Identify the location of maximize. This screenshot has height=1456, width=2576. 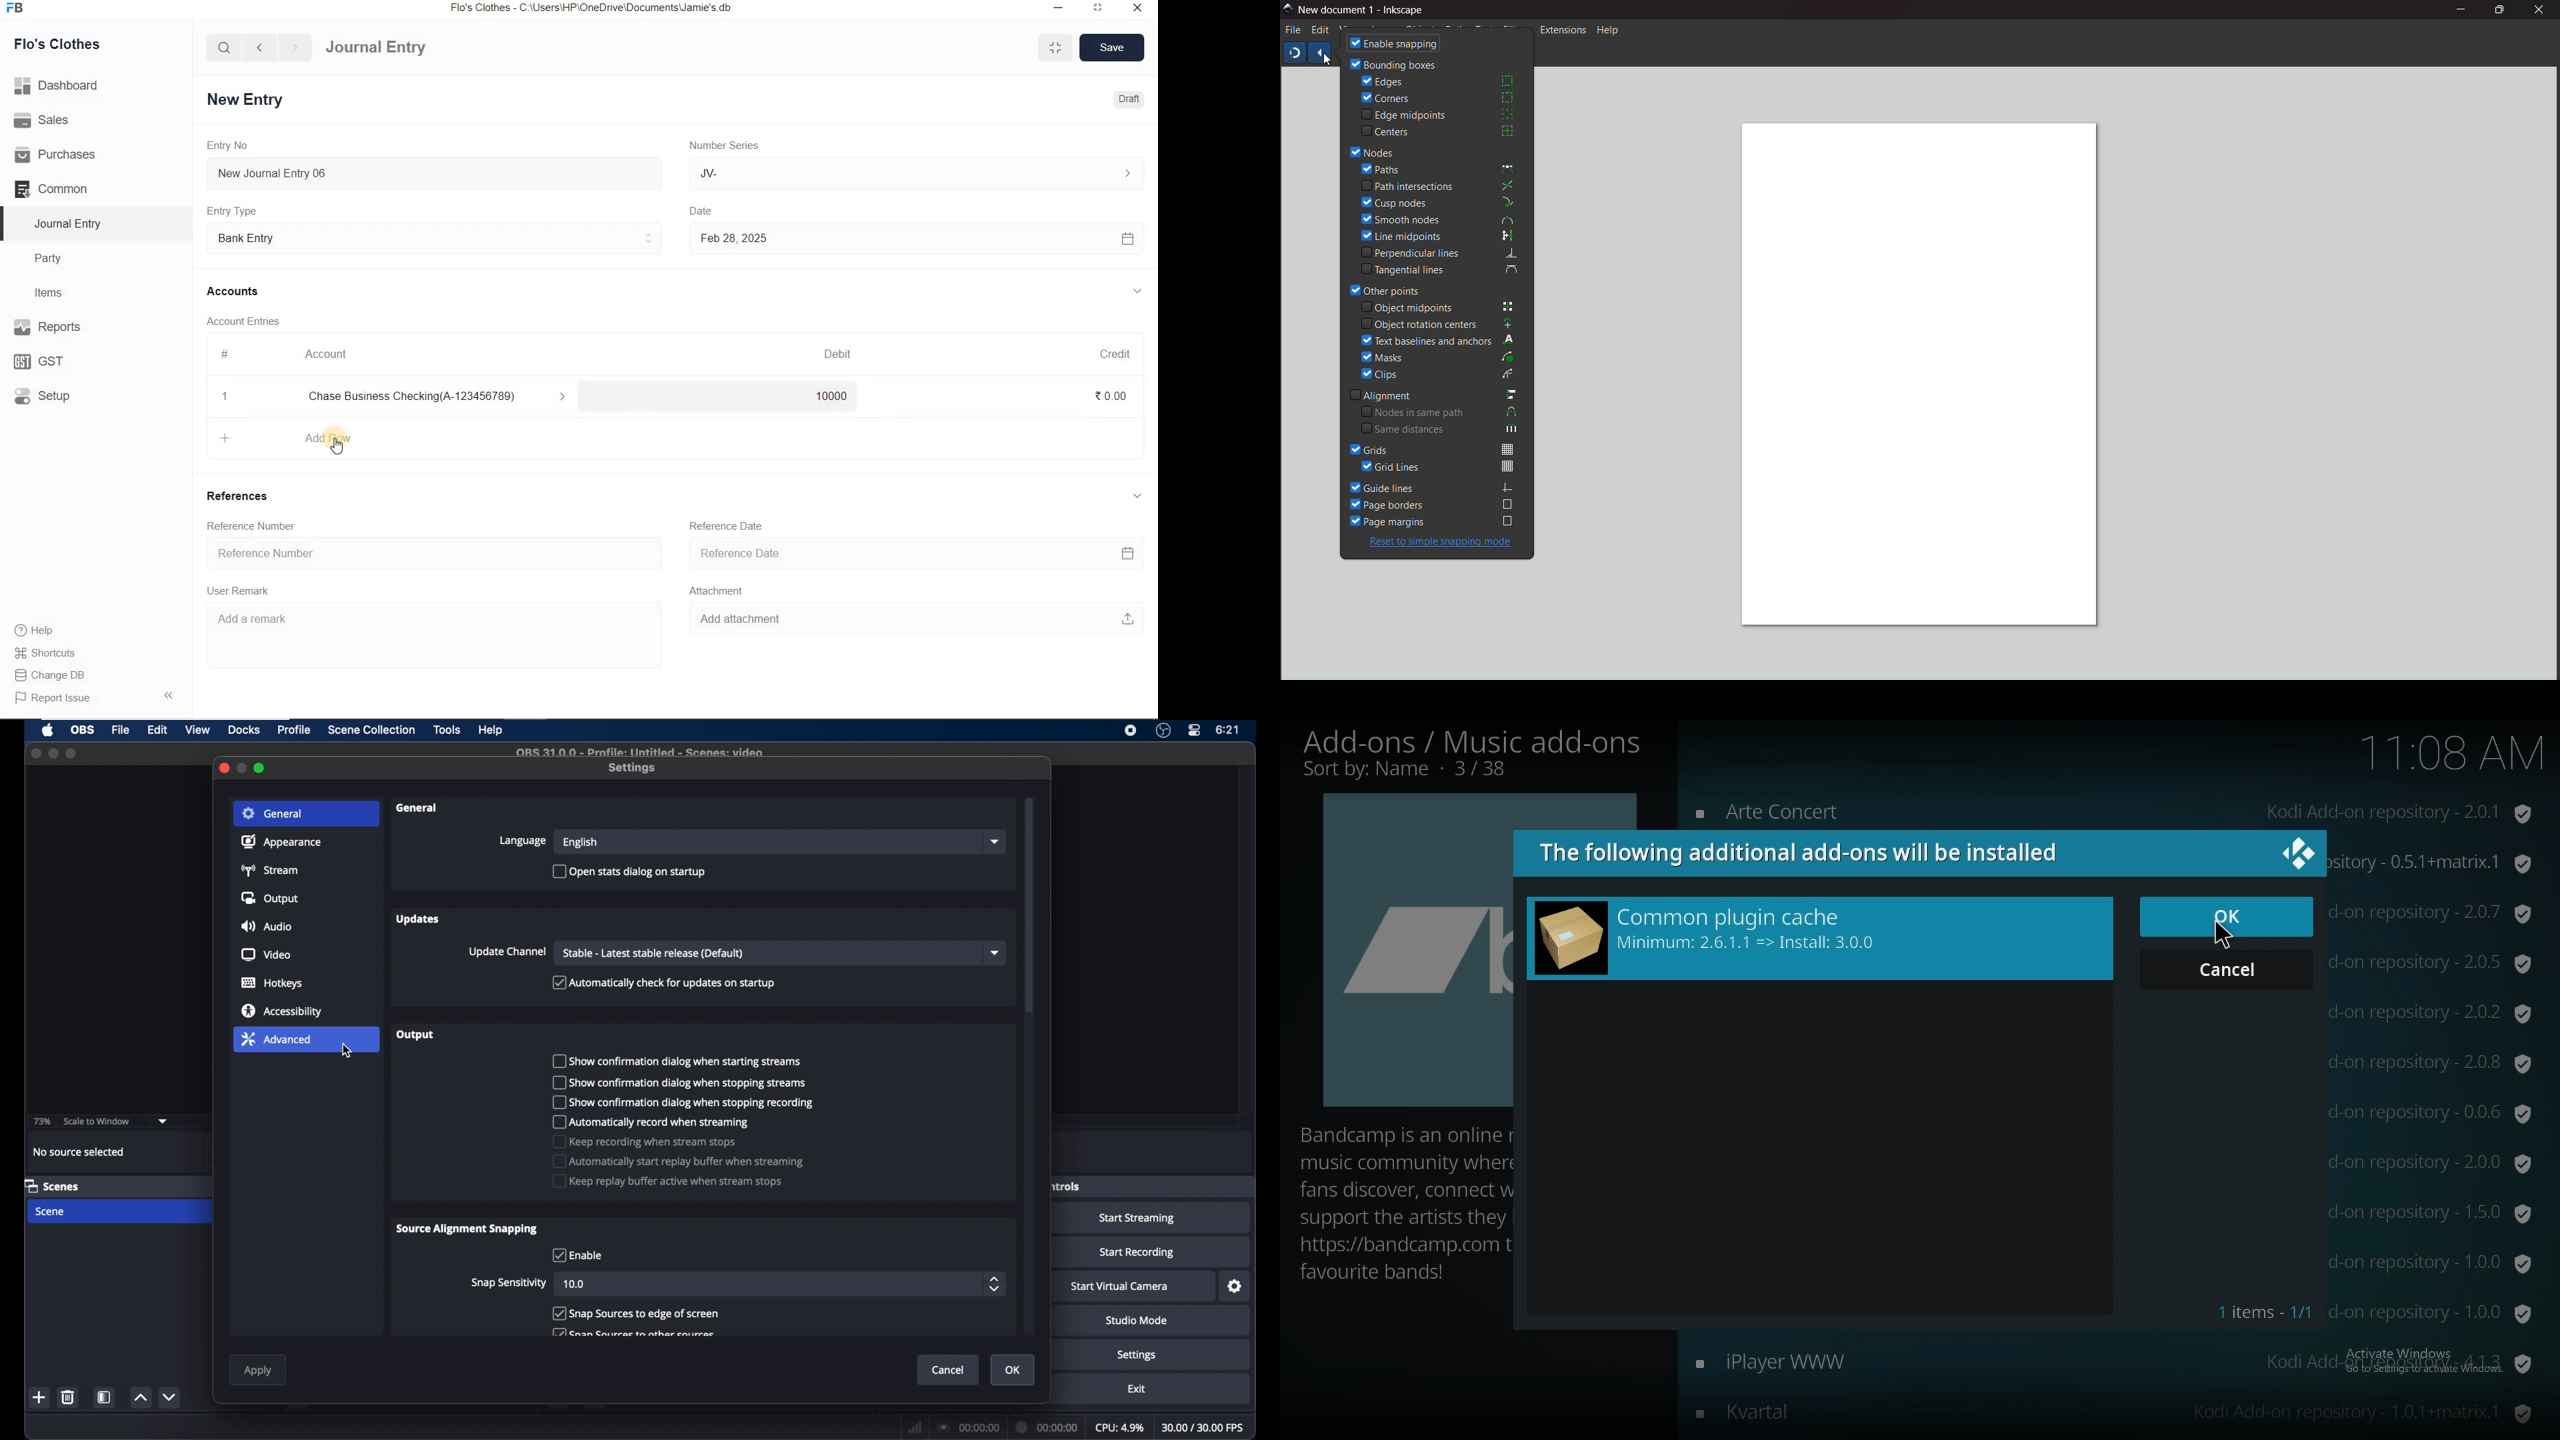
(260, 769).